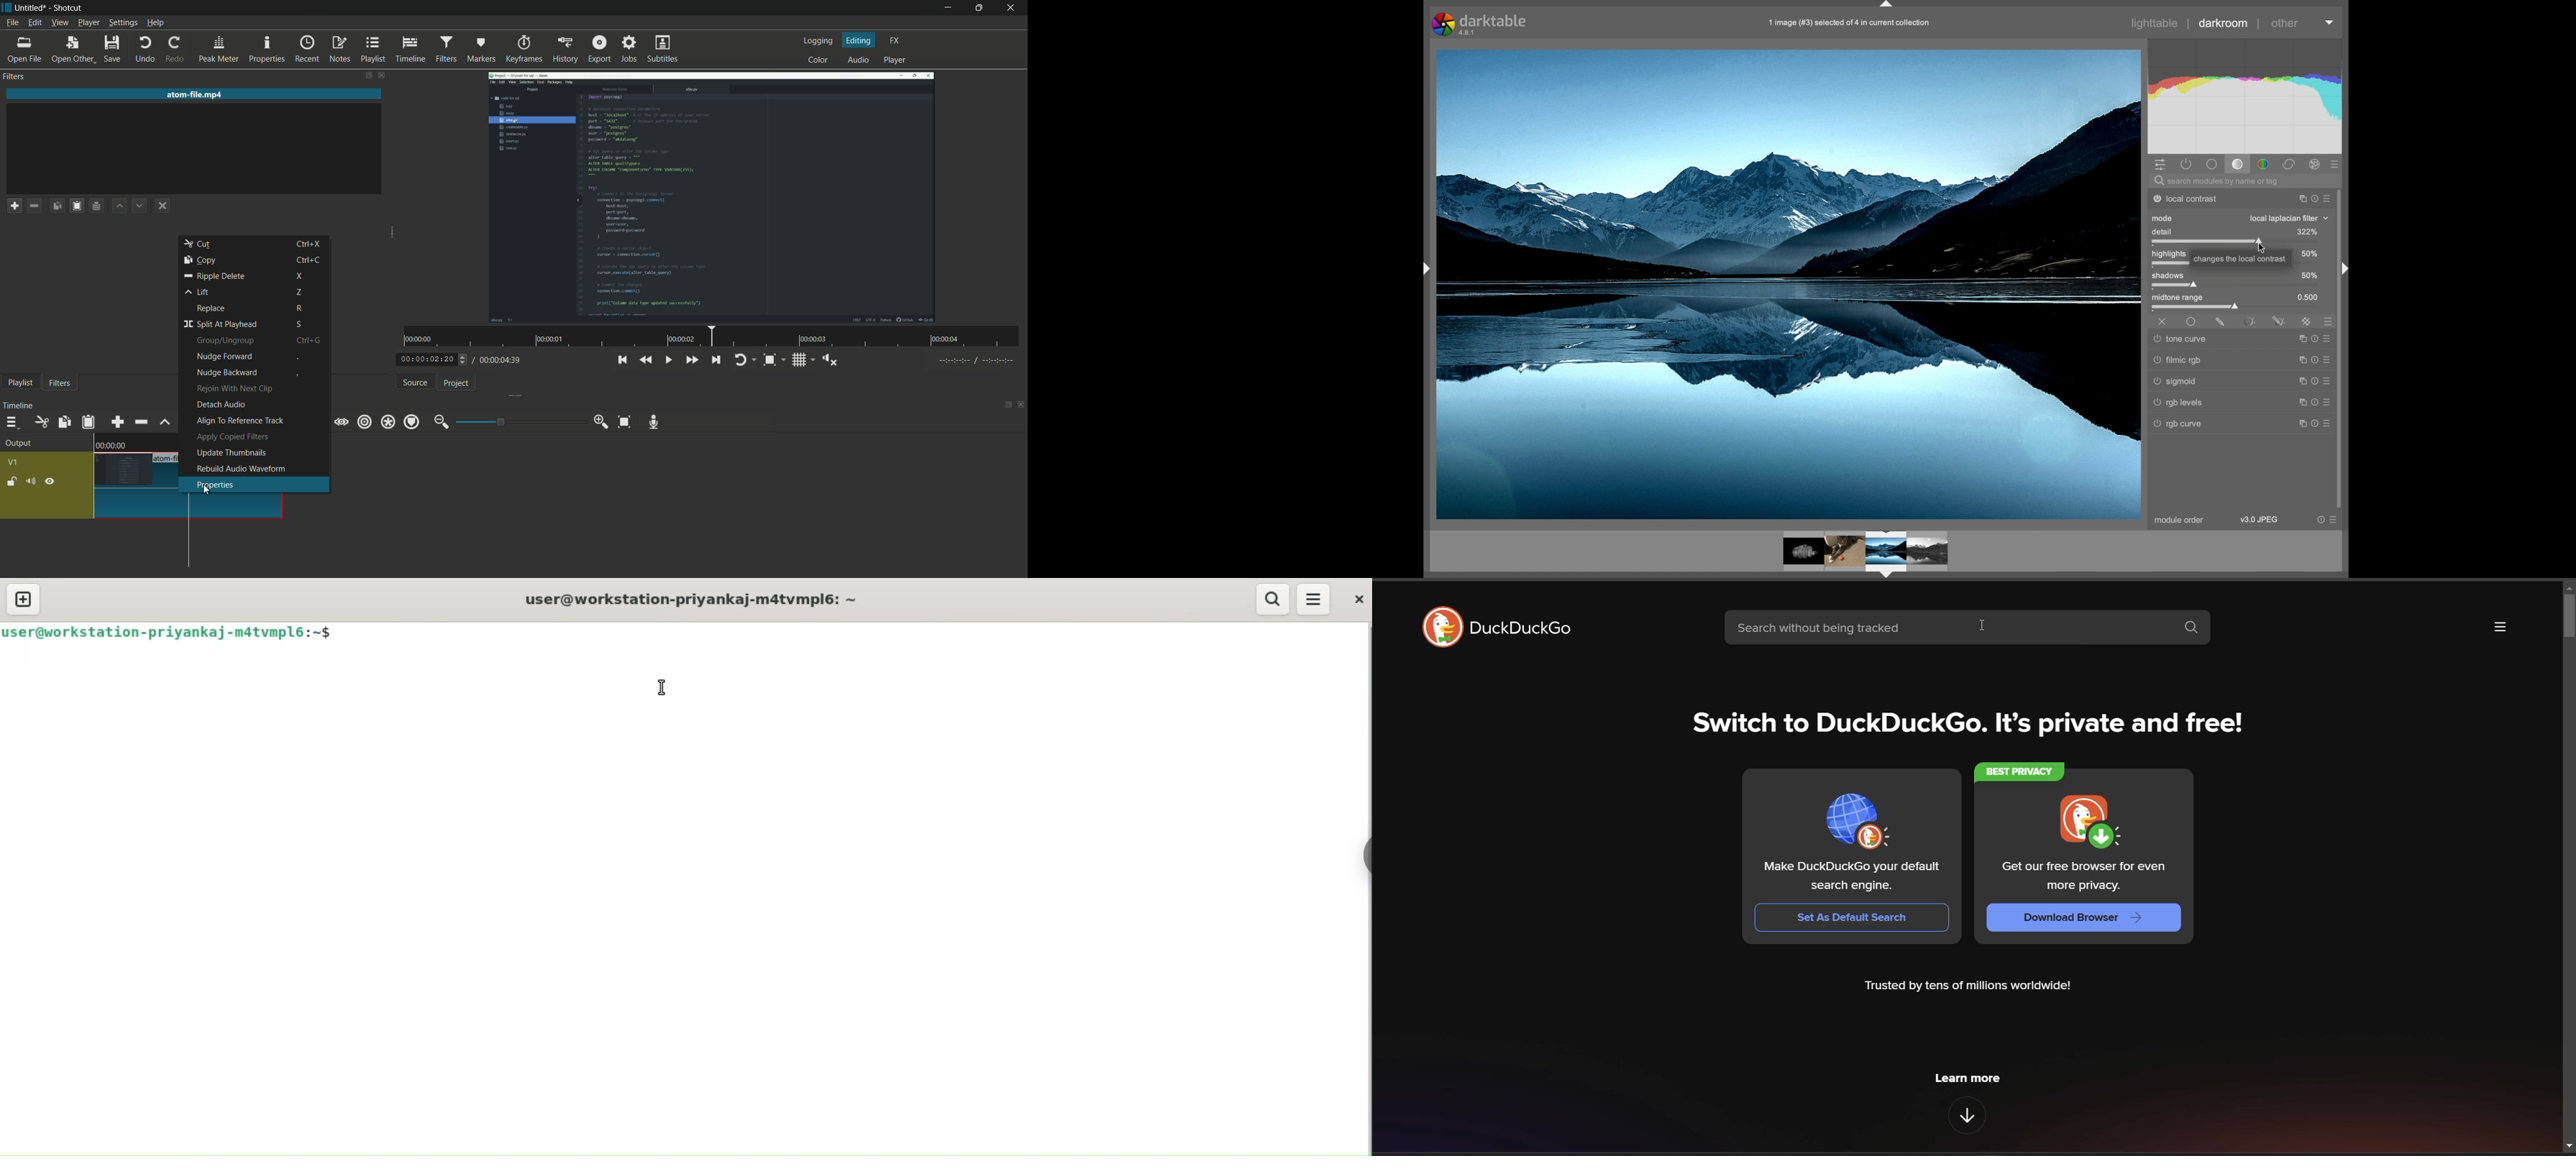  What do you see at coordinates (32, 481) in the screenshot?
I see `mute` at bounding box center [32, 481].